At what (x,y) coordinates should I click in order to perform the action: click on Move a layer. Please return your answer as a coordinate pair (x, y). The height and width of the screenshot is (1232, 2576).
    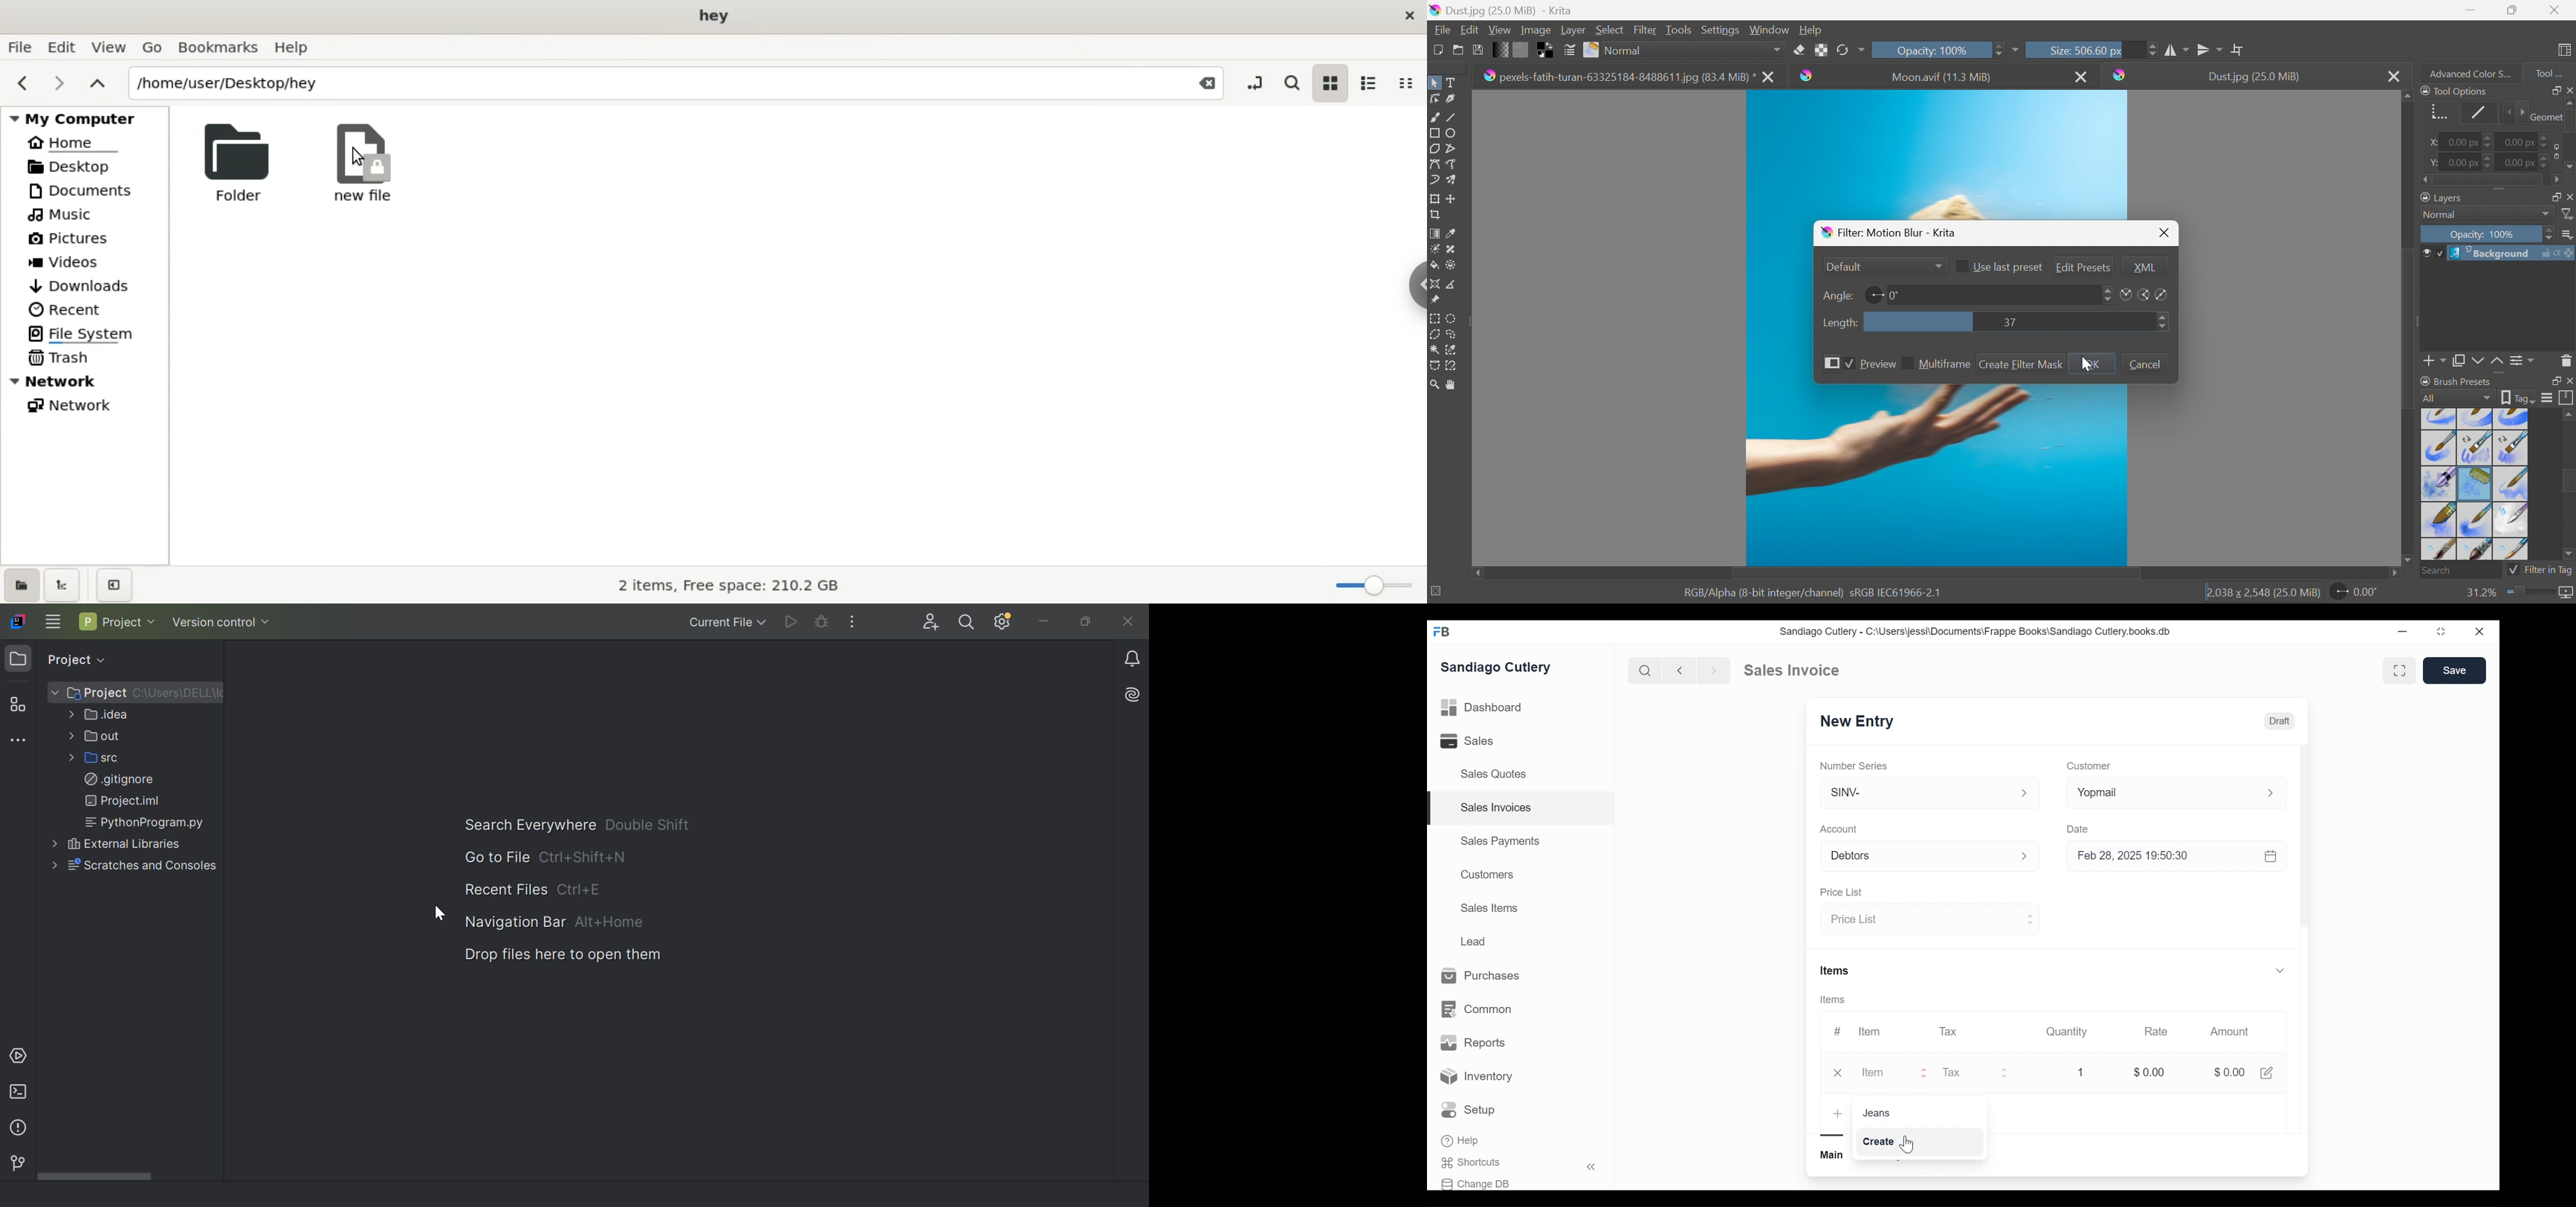
    Looking at the image, I should click on (1454, 198).